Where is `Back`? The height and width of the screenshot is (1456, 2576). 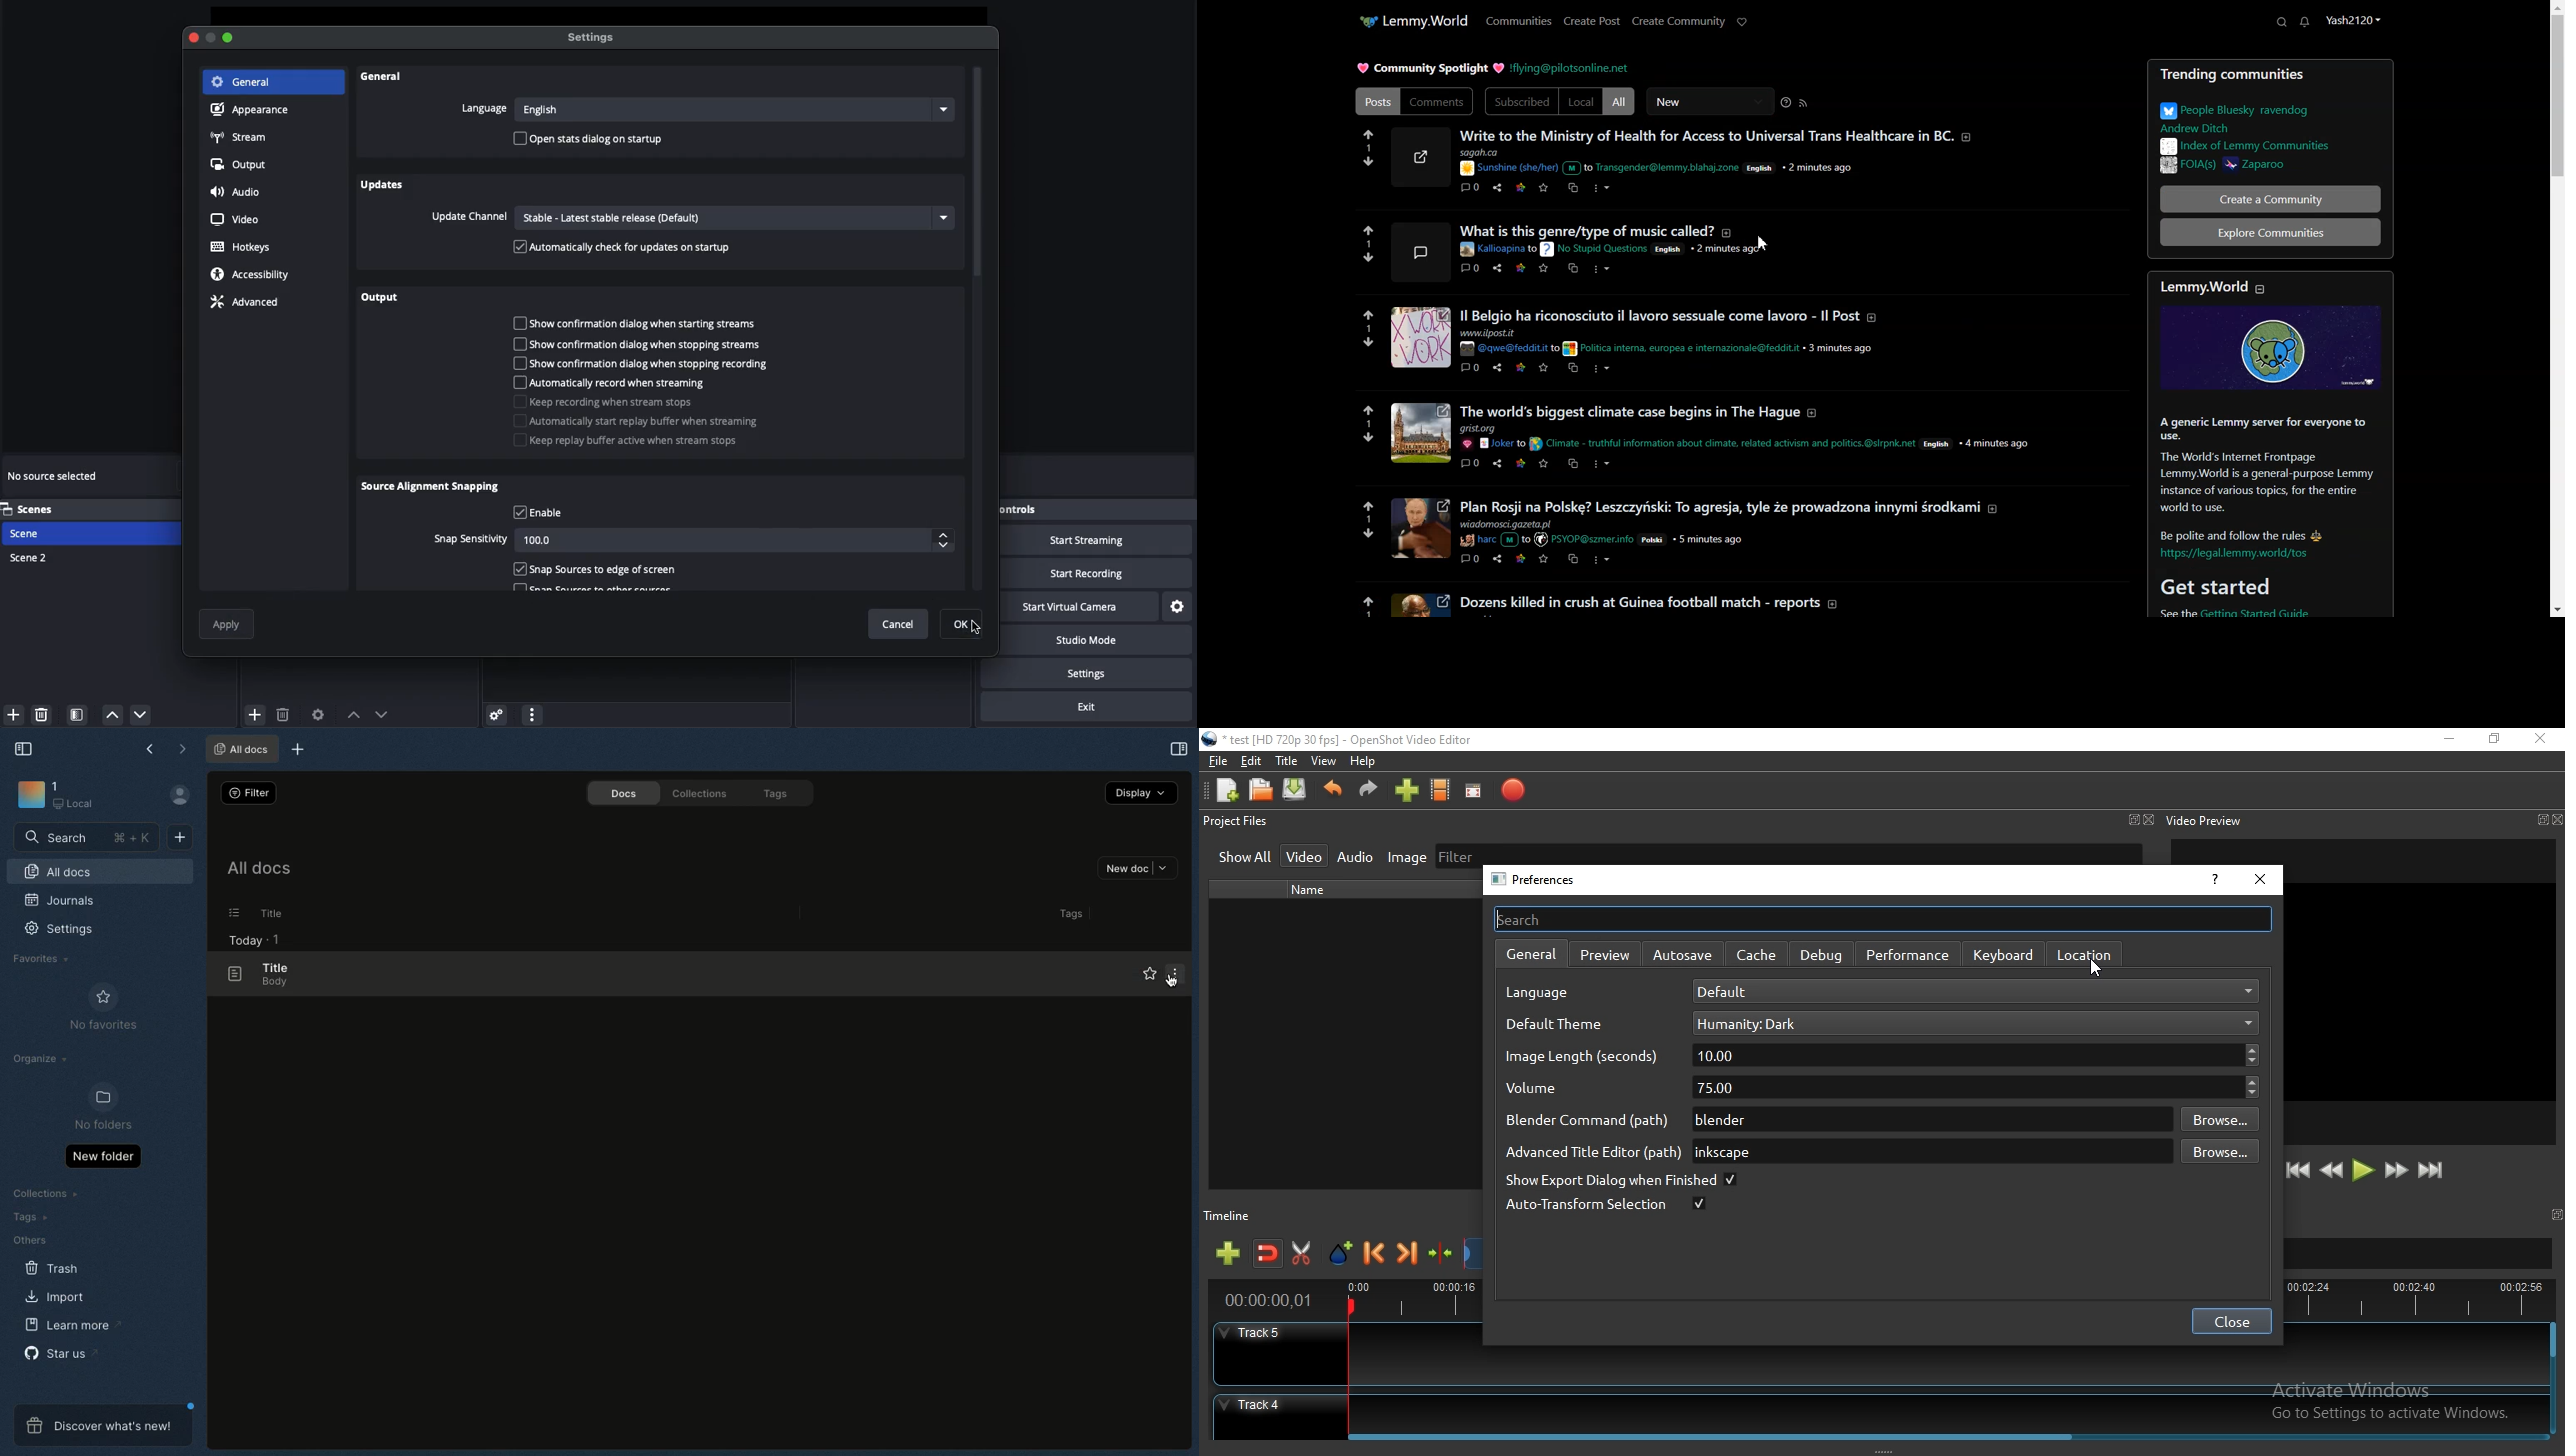
Back is located at coordinates (152, 749).